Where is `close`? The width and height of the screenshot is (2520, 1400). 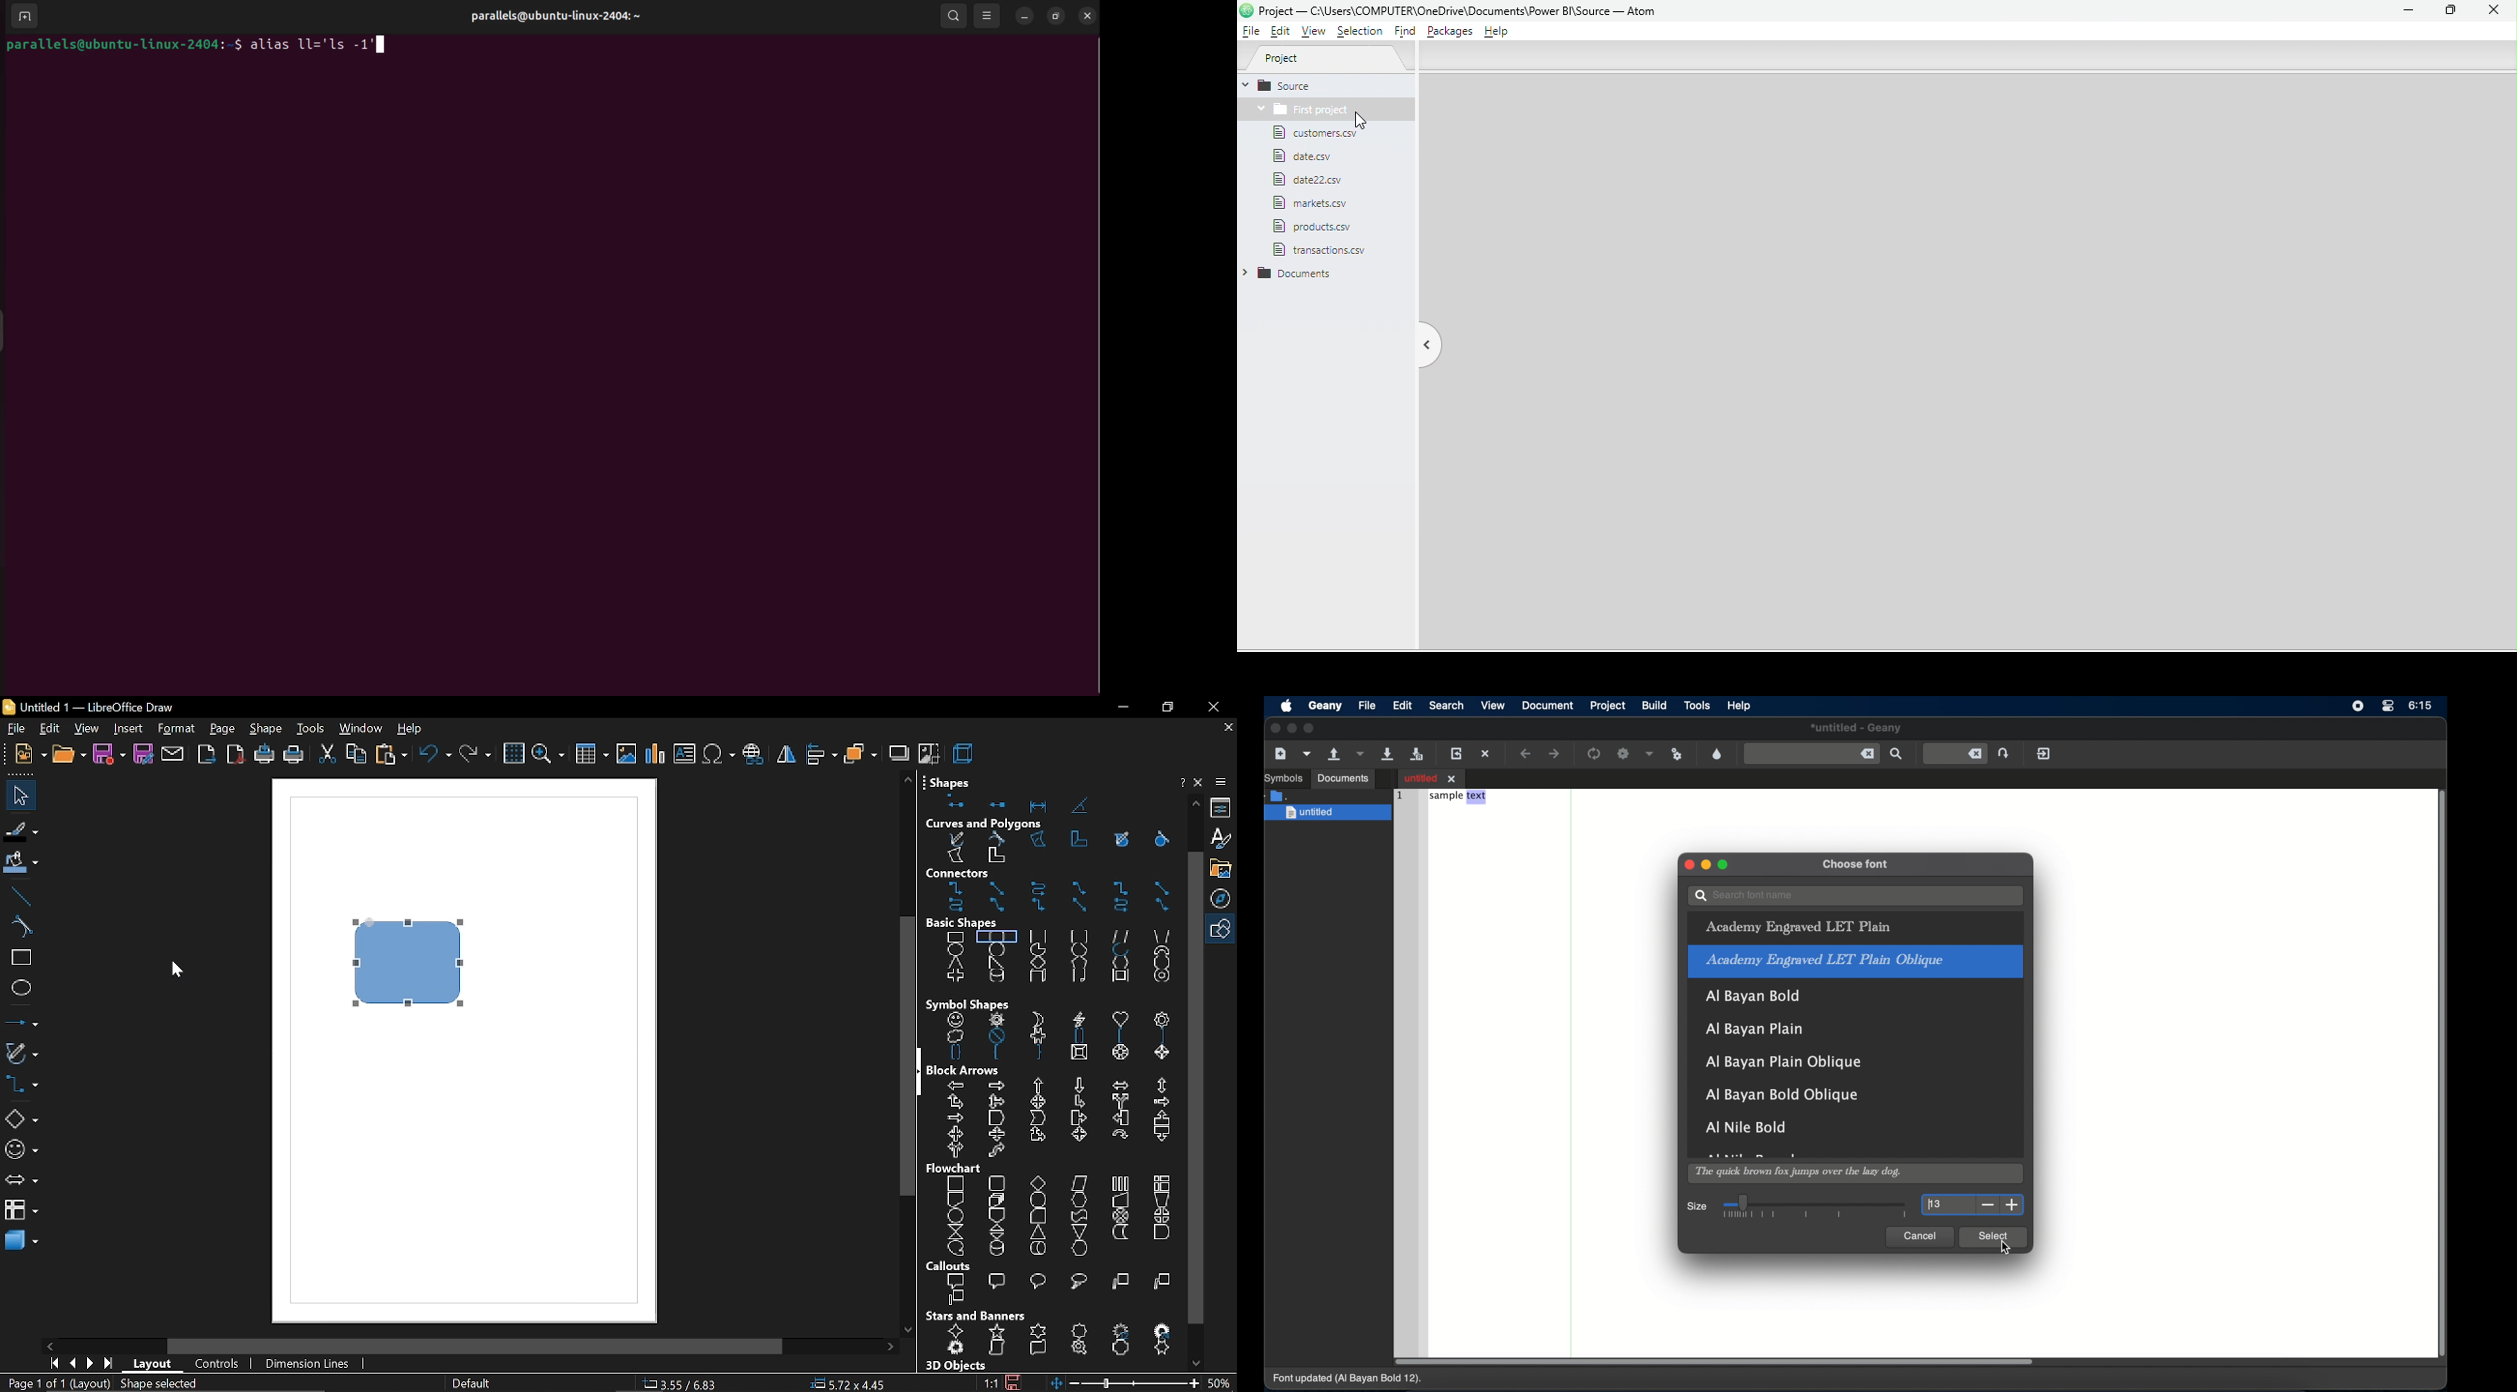 close is located at coordinates (1201, 782).